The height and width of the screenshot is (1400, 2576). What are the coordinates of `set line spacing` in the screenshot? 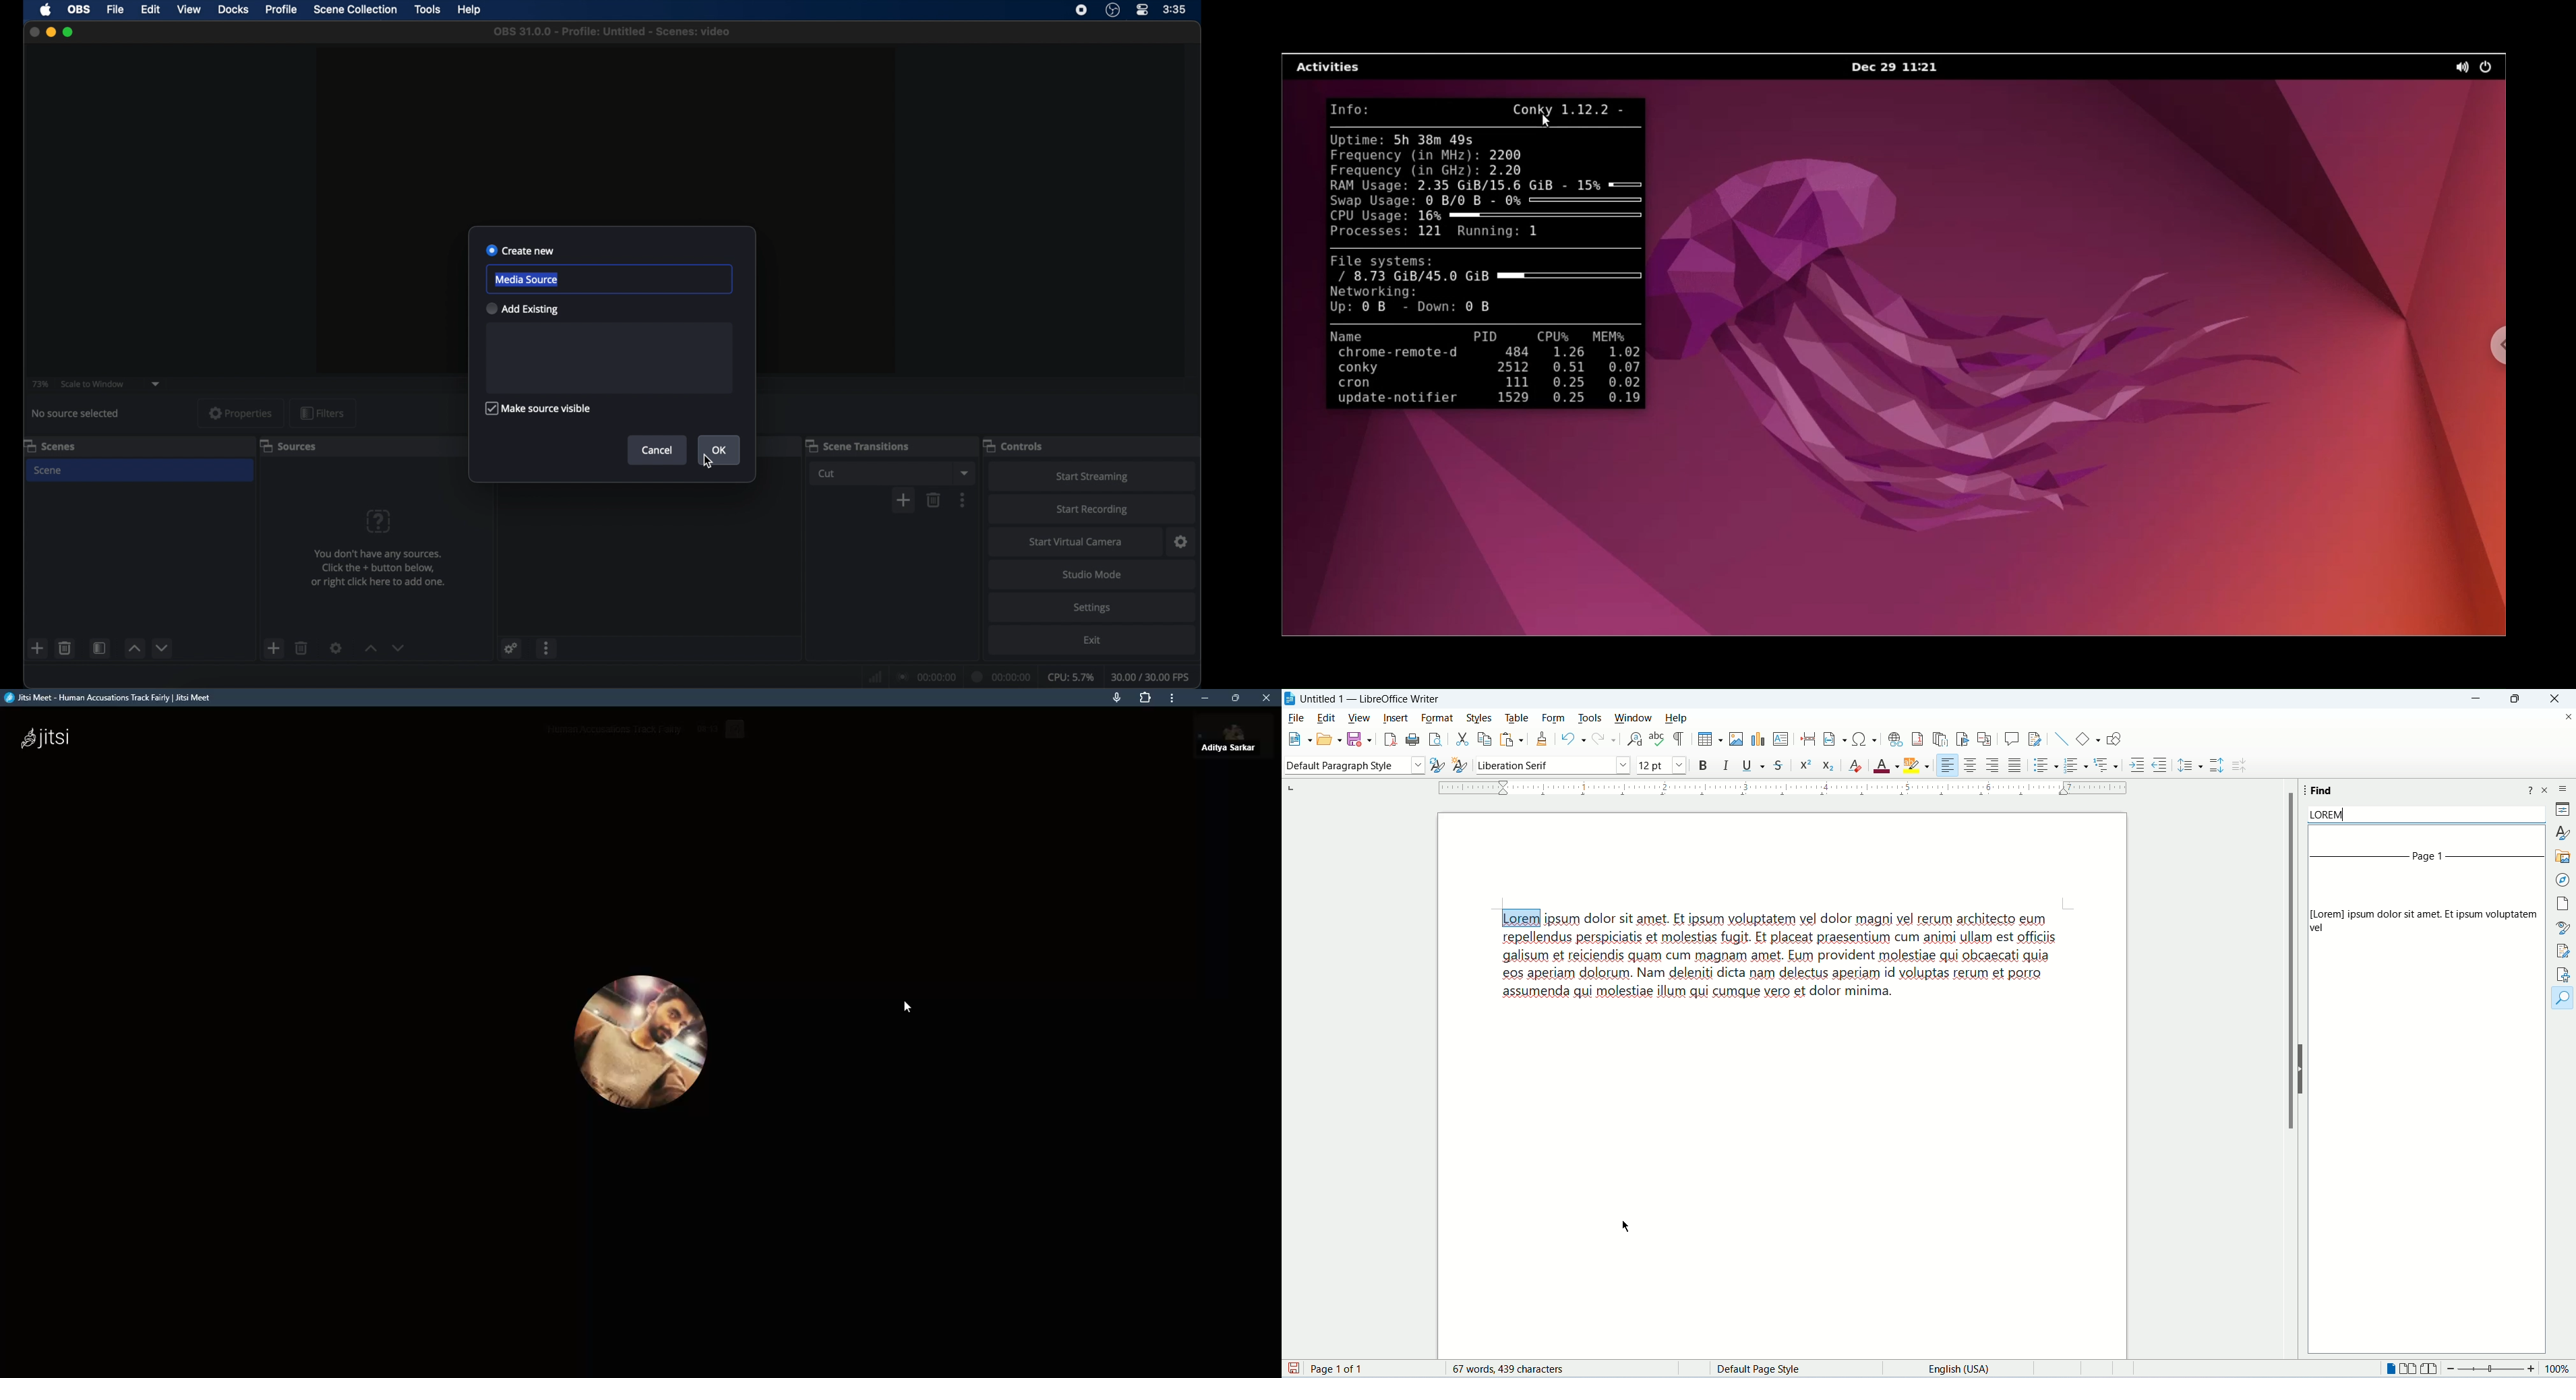 It's located at (2190, 765).